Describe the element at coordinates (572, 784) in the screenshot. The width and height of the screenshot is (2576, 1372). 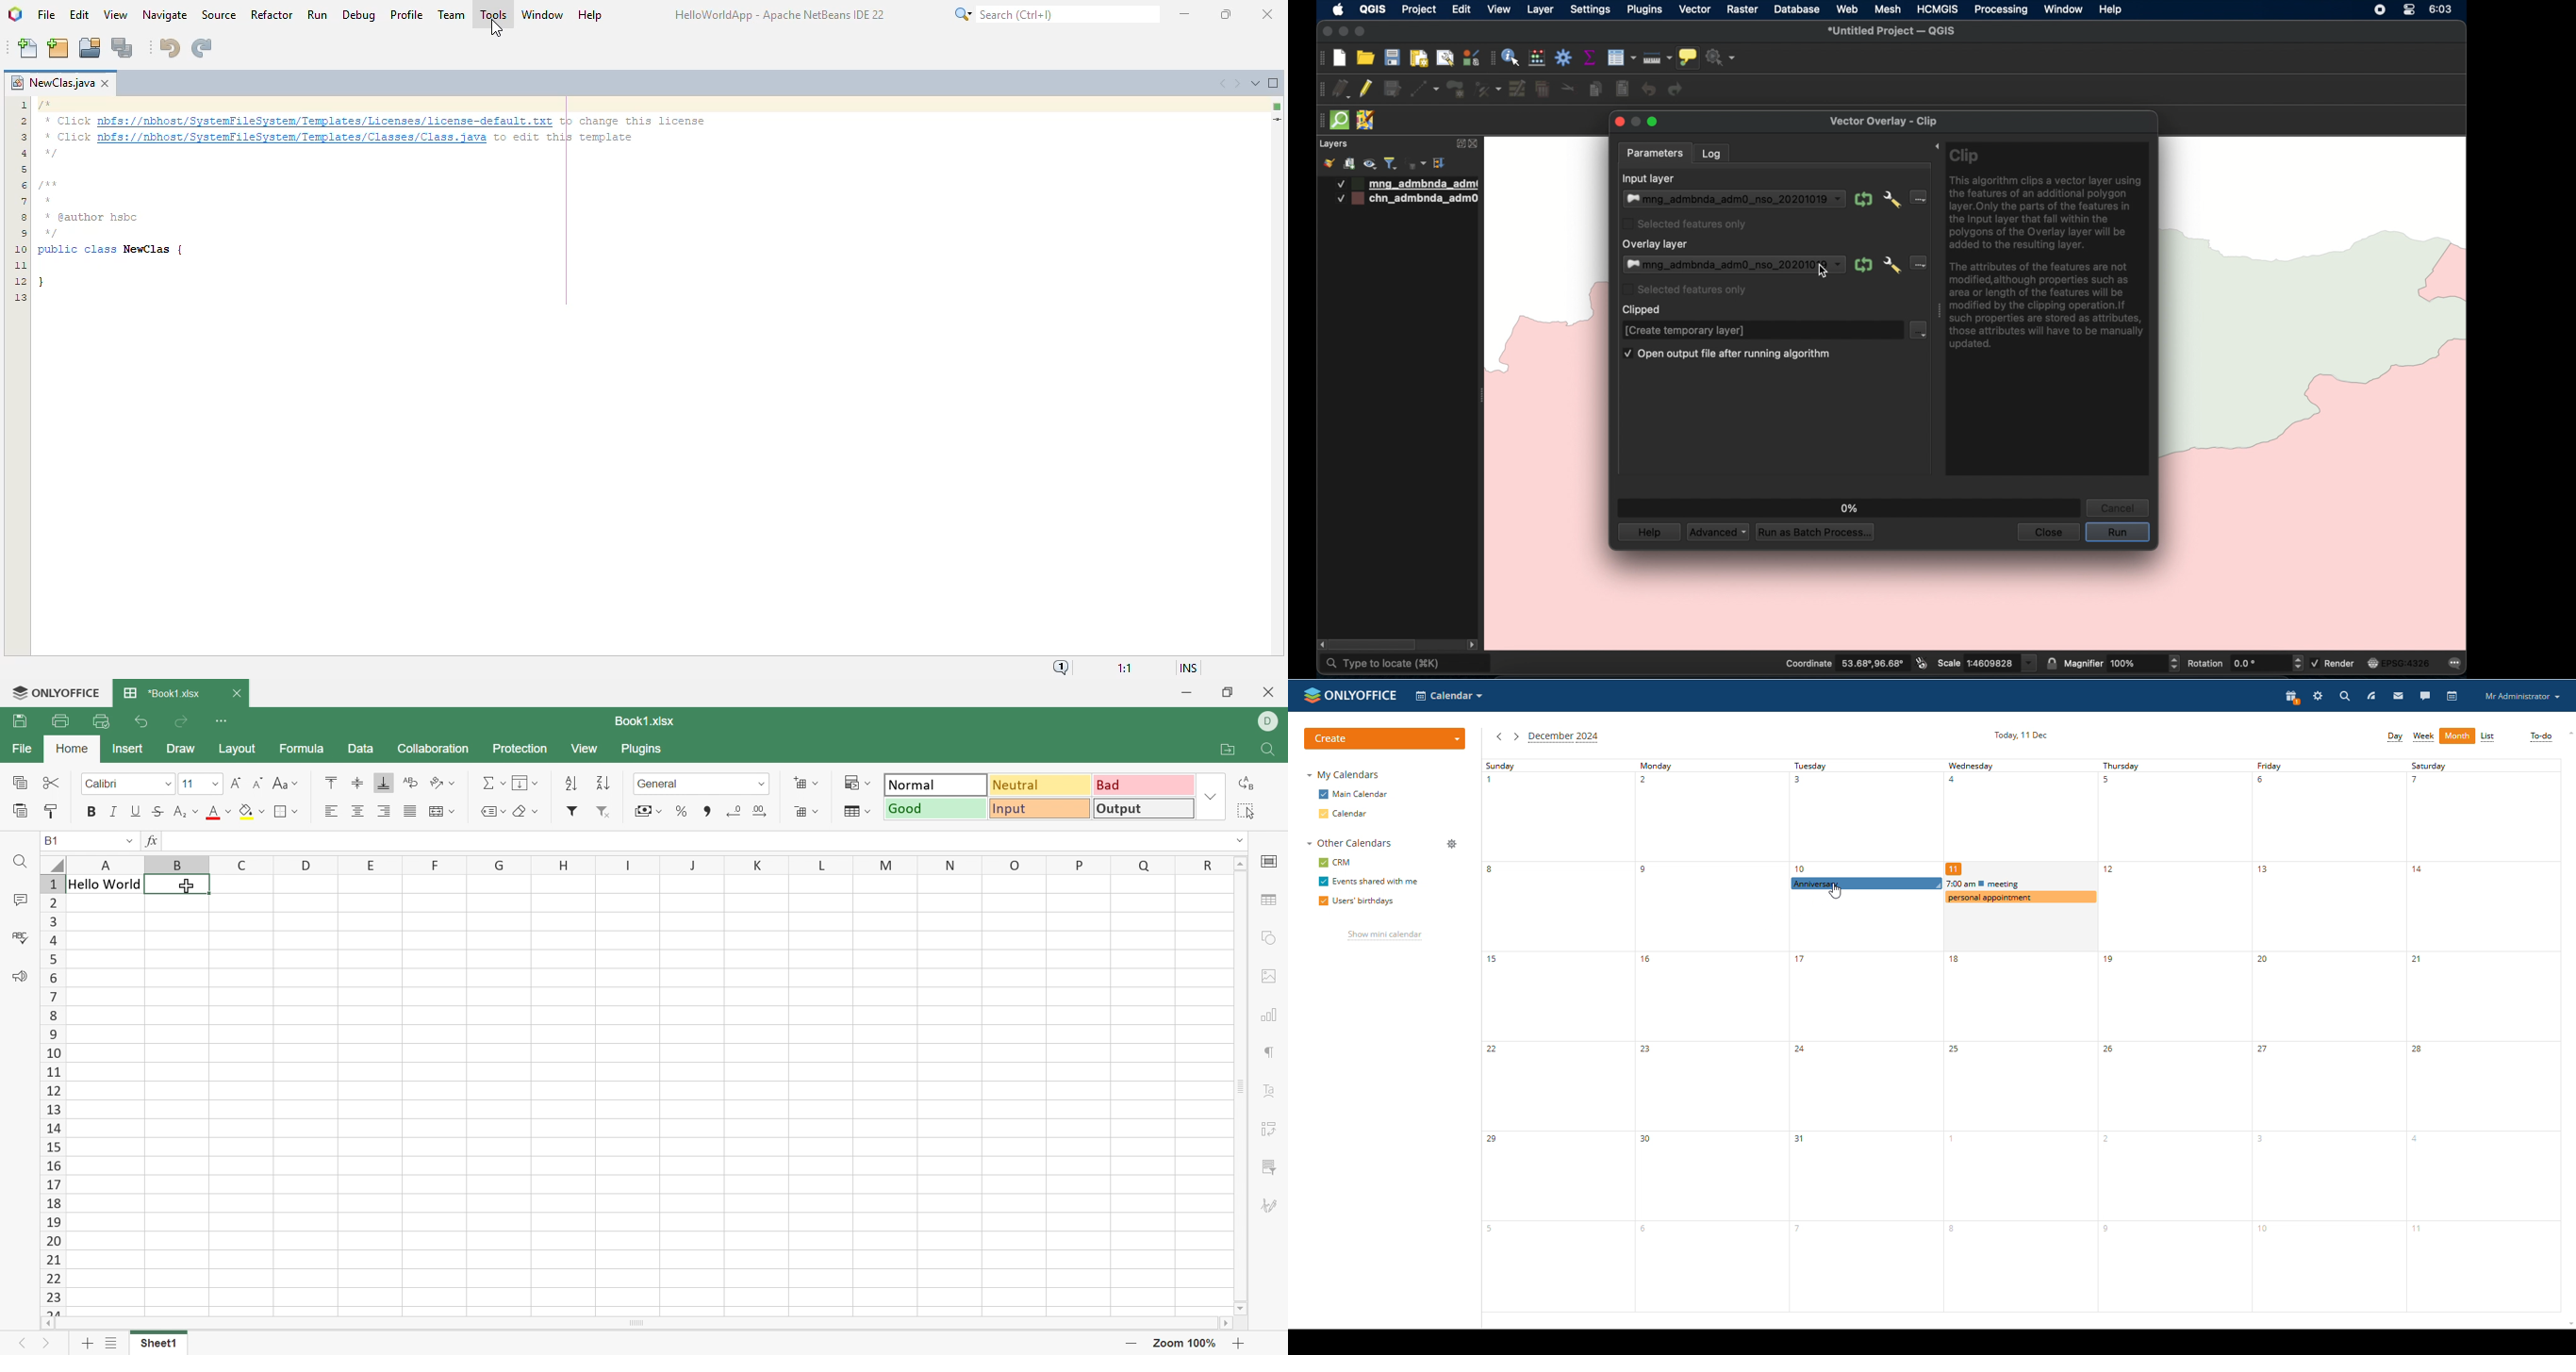
I see `Sort ascending` at that location.